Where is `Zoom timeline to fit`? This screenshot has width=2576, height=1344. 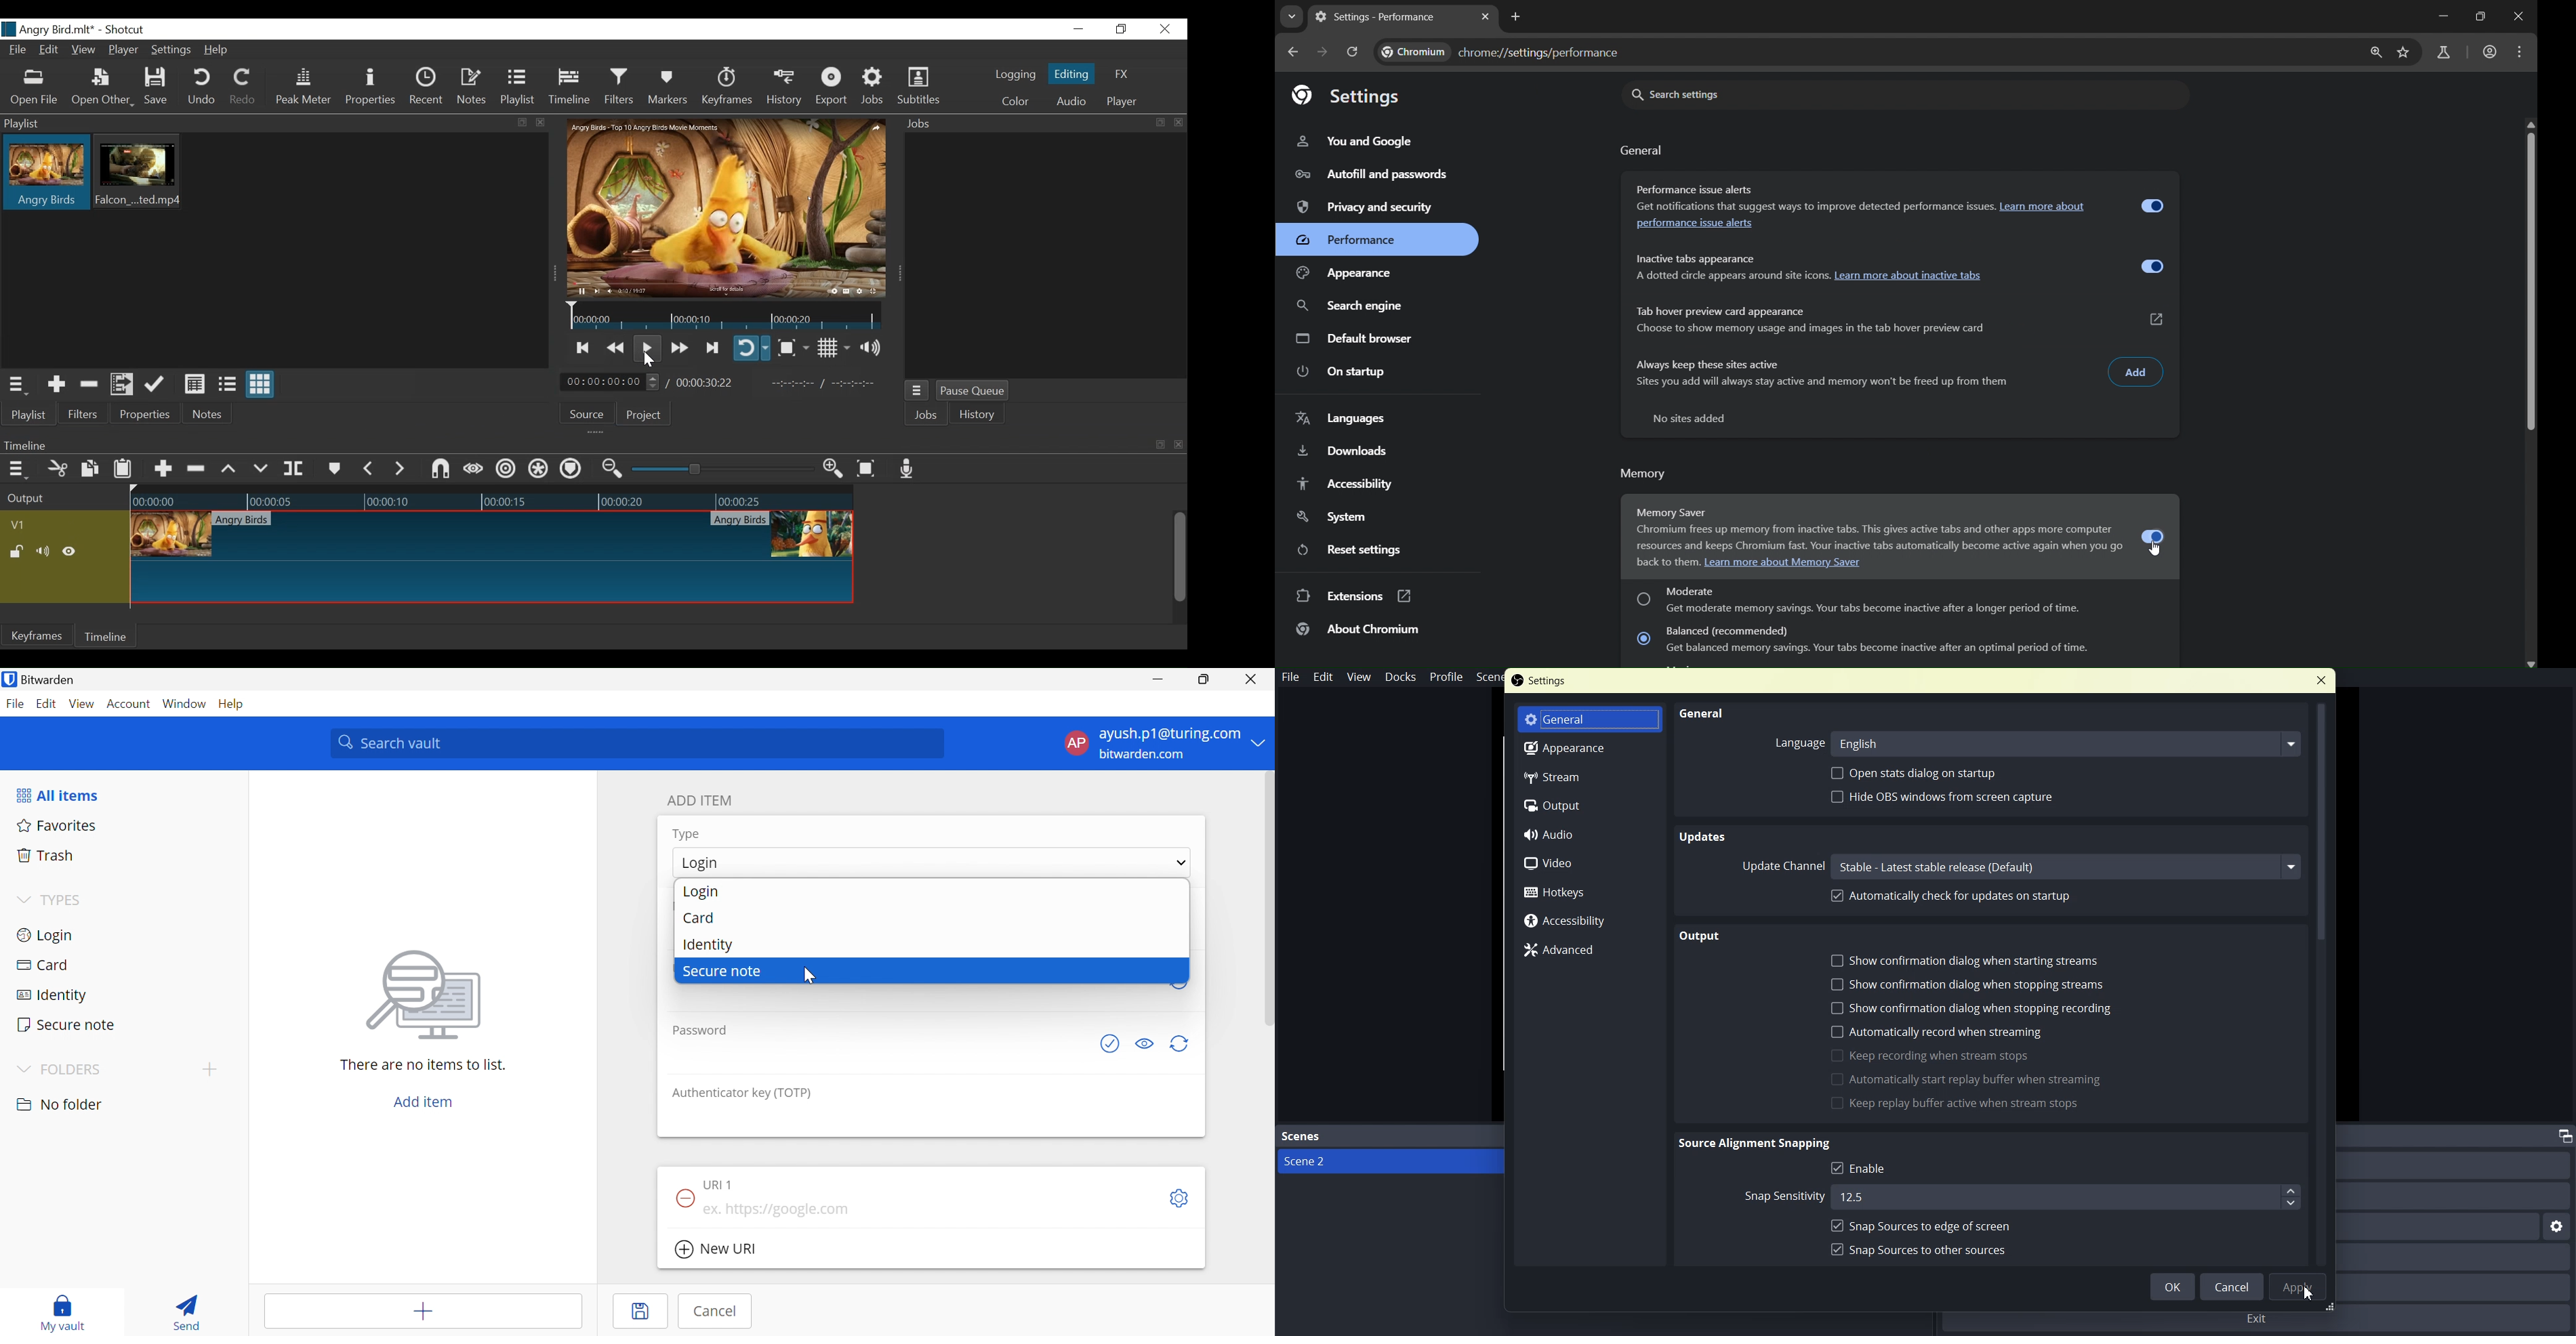 Zoom timeline to fit is located at coordinates (867, 470).